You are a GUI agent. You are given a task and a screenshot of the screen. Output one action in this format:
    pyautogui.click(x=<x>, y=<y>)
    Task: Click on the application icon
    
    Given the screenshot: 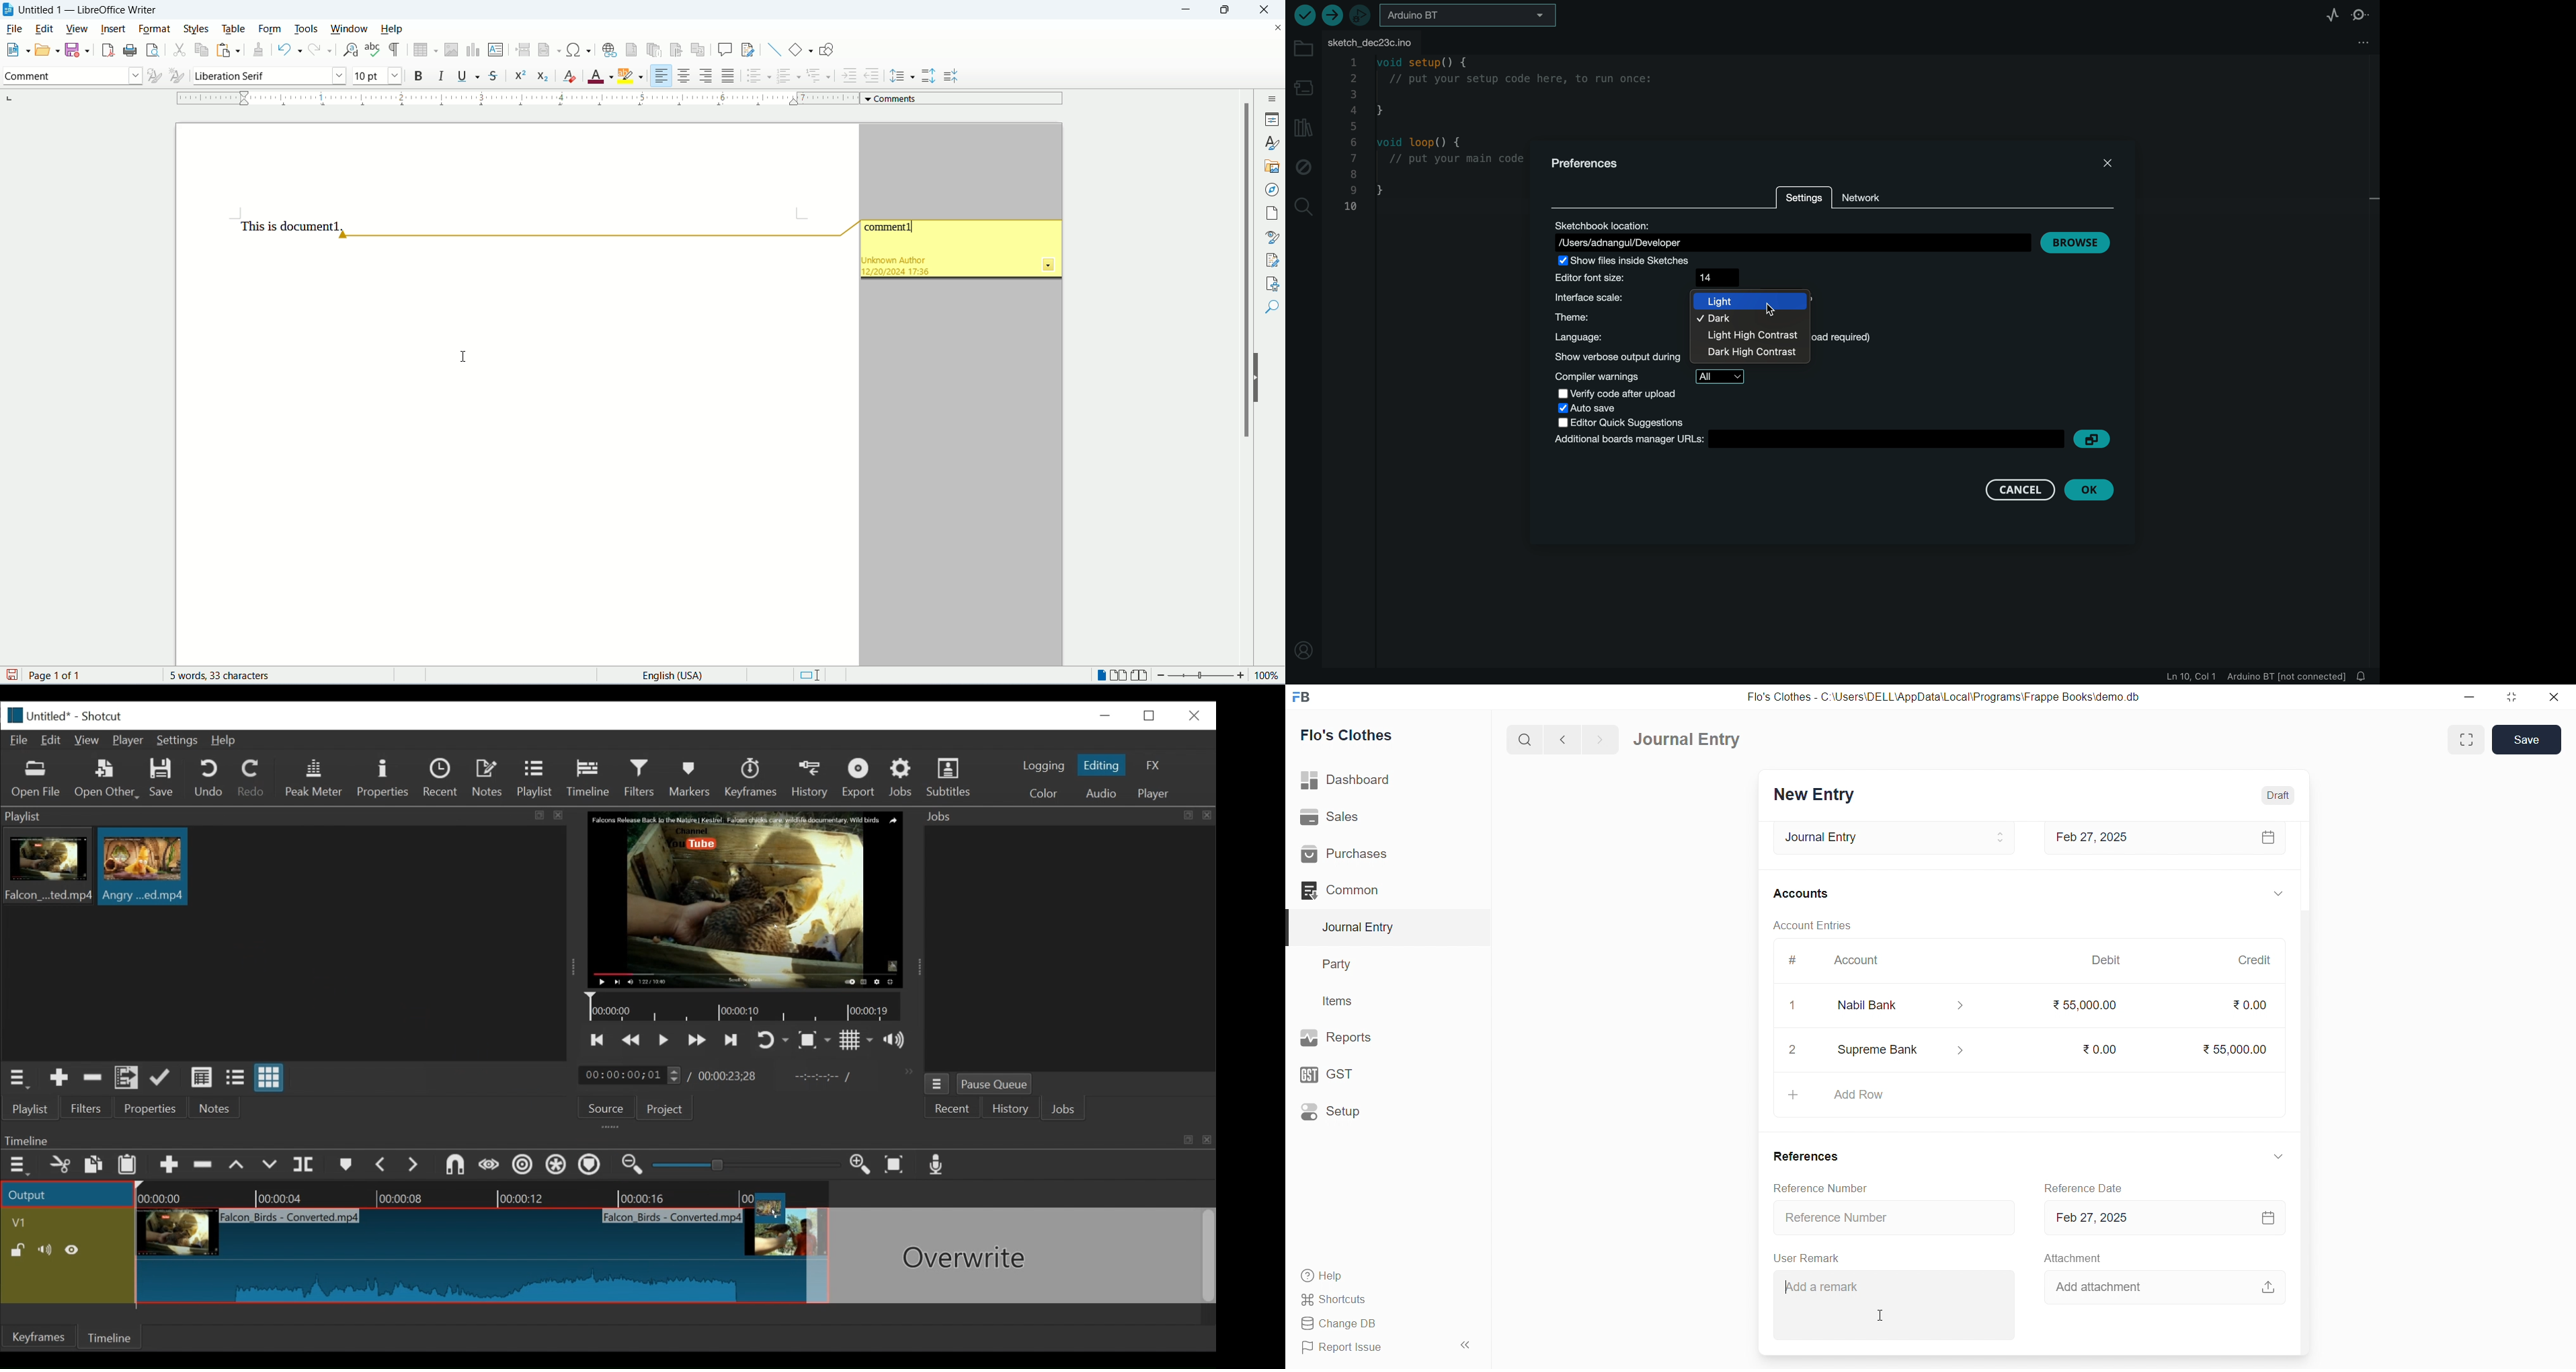 What is the action you would take?
    pyautogui.click(x=8, y=10)
    